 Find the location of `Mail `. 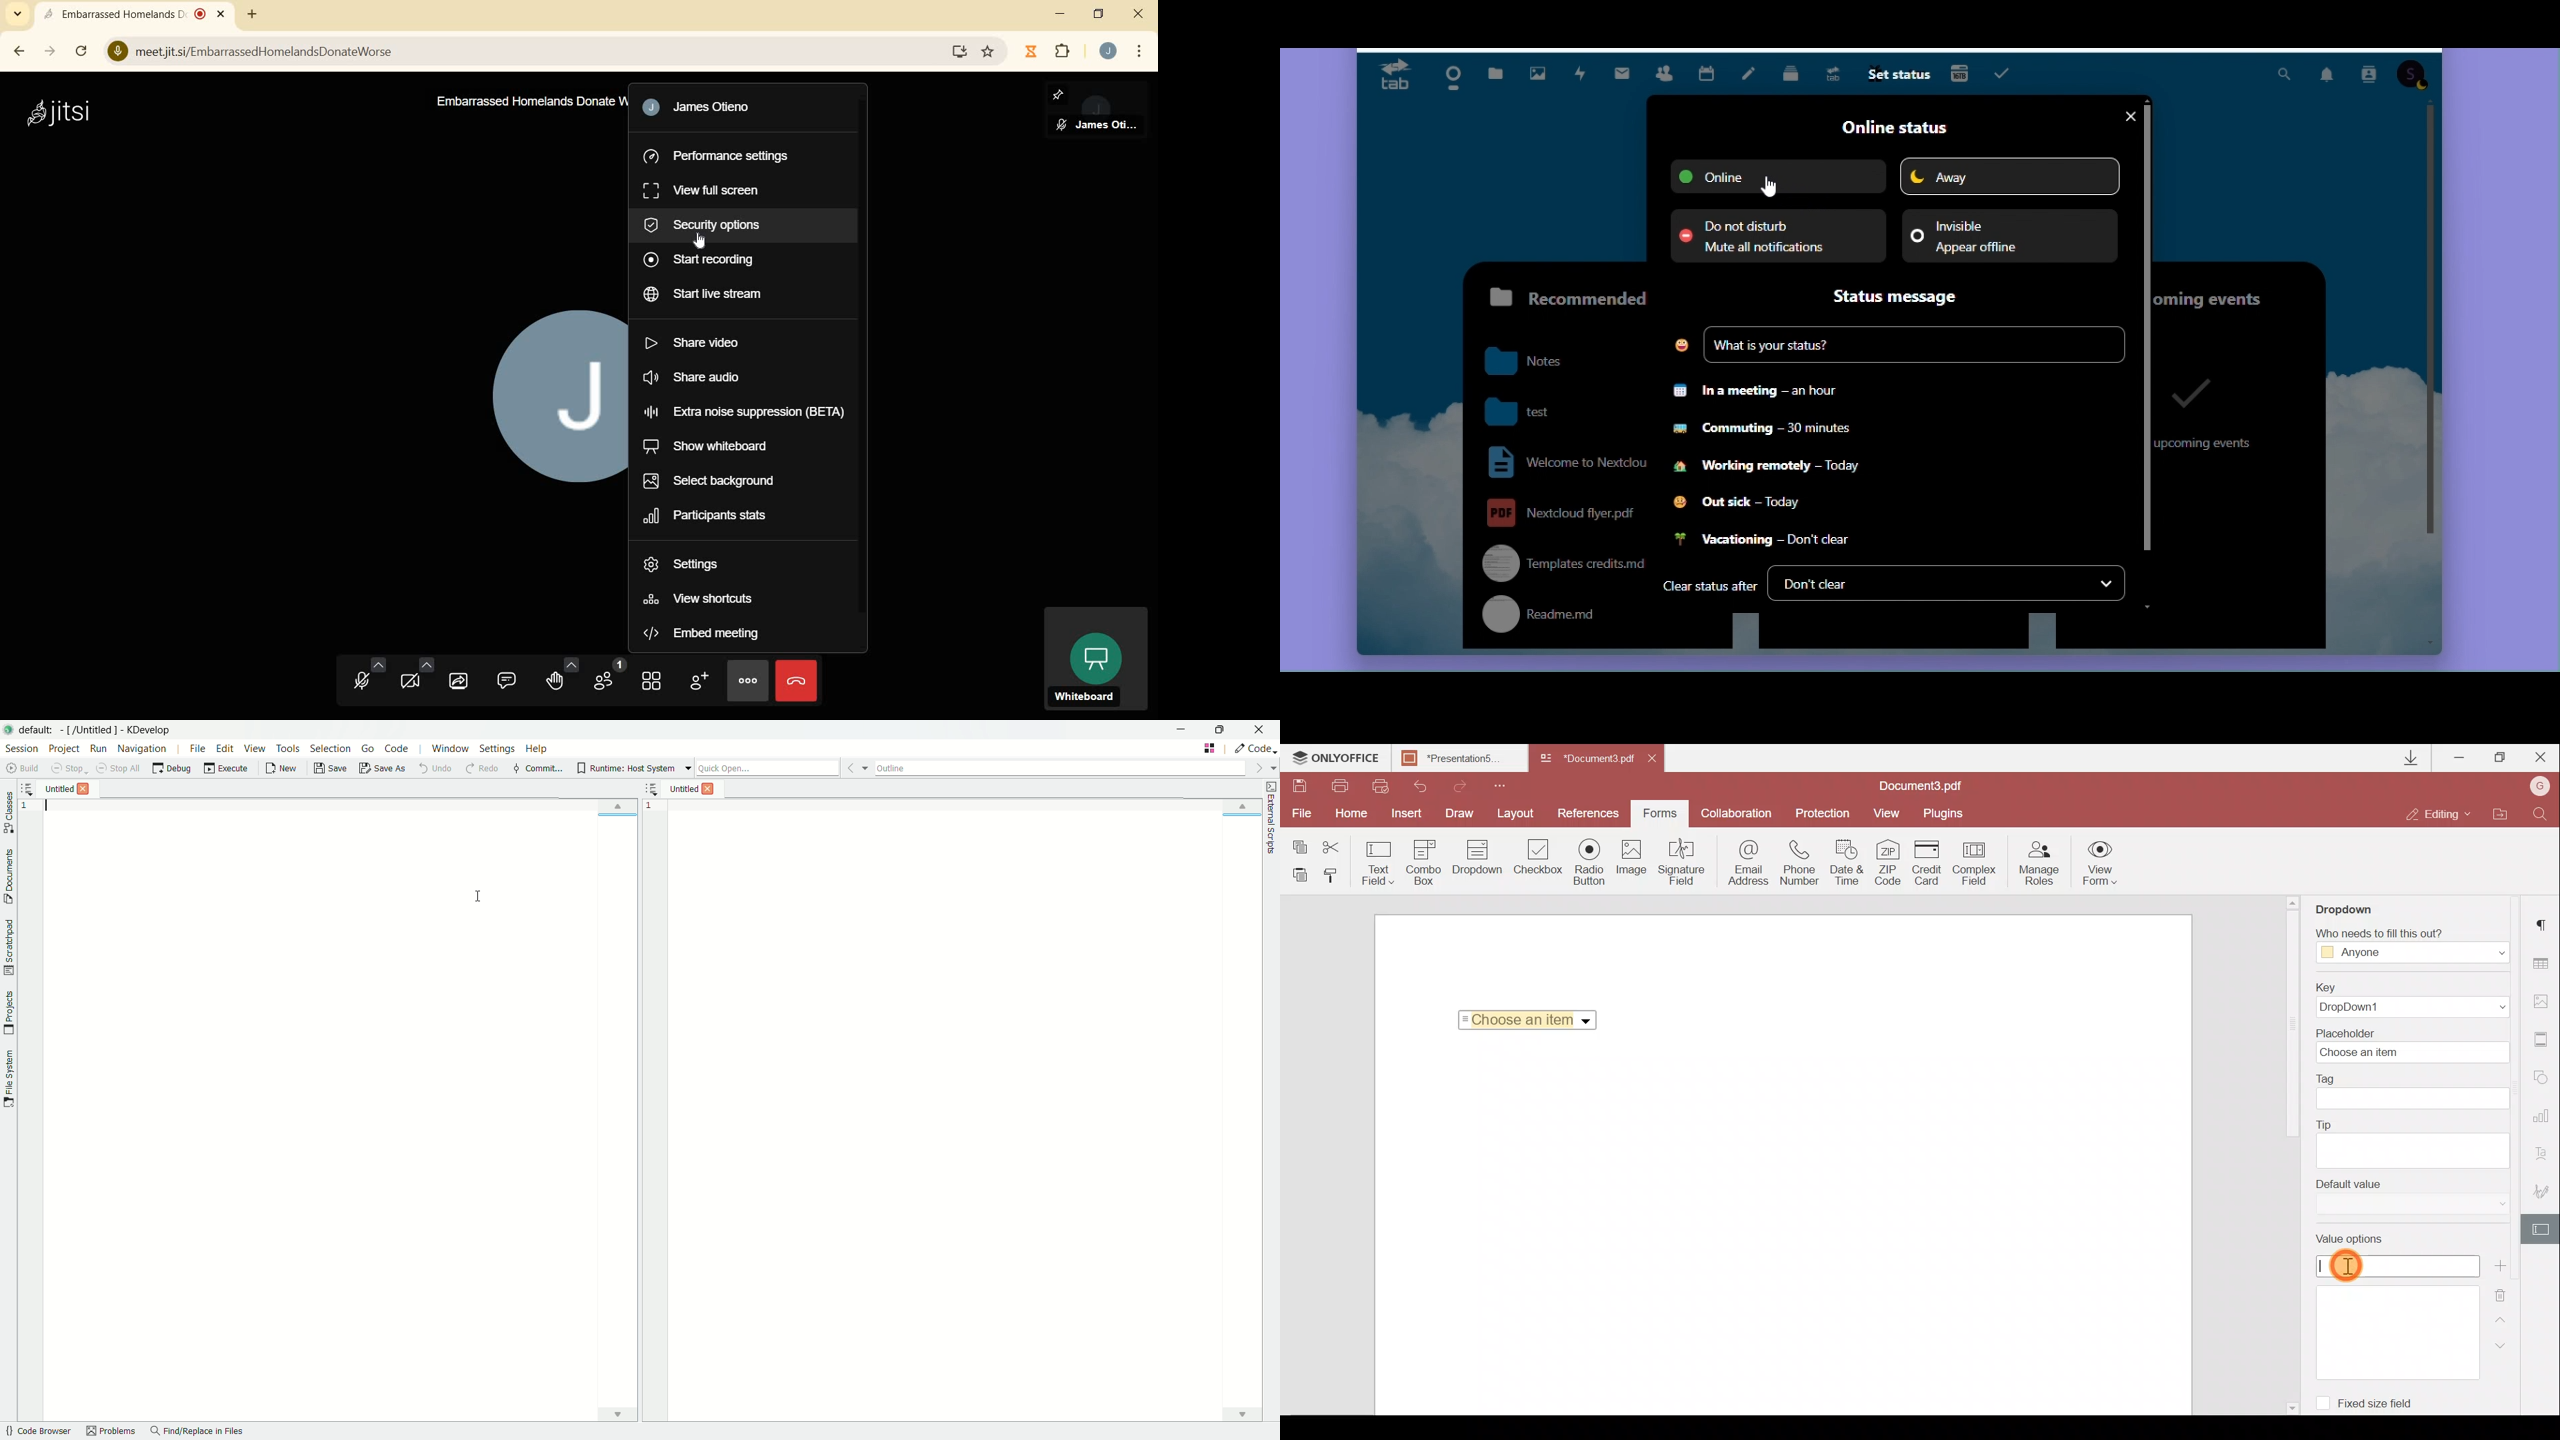

Mail  is located at coordinates (1627, 70).